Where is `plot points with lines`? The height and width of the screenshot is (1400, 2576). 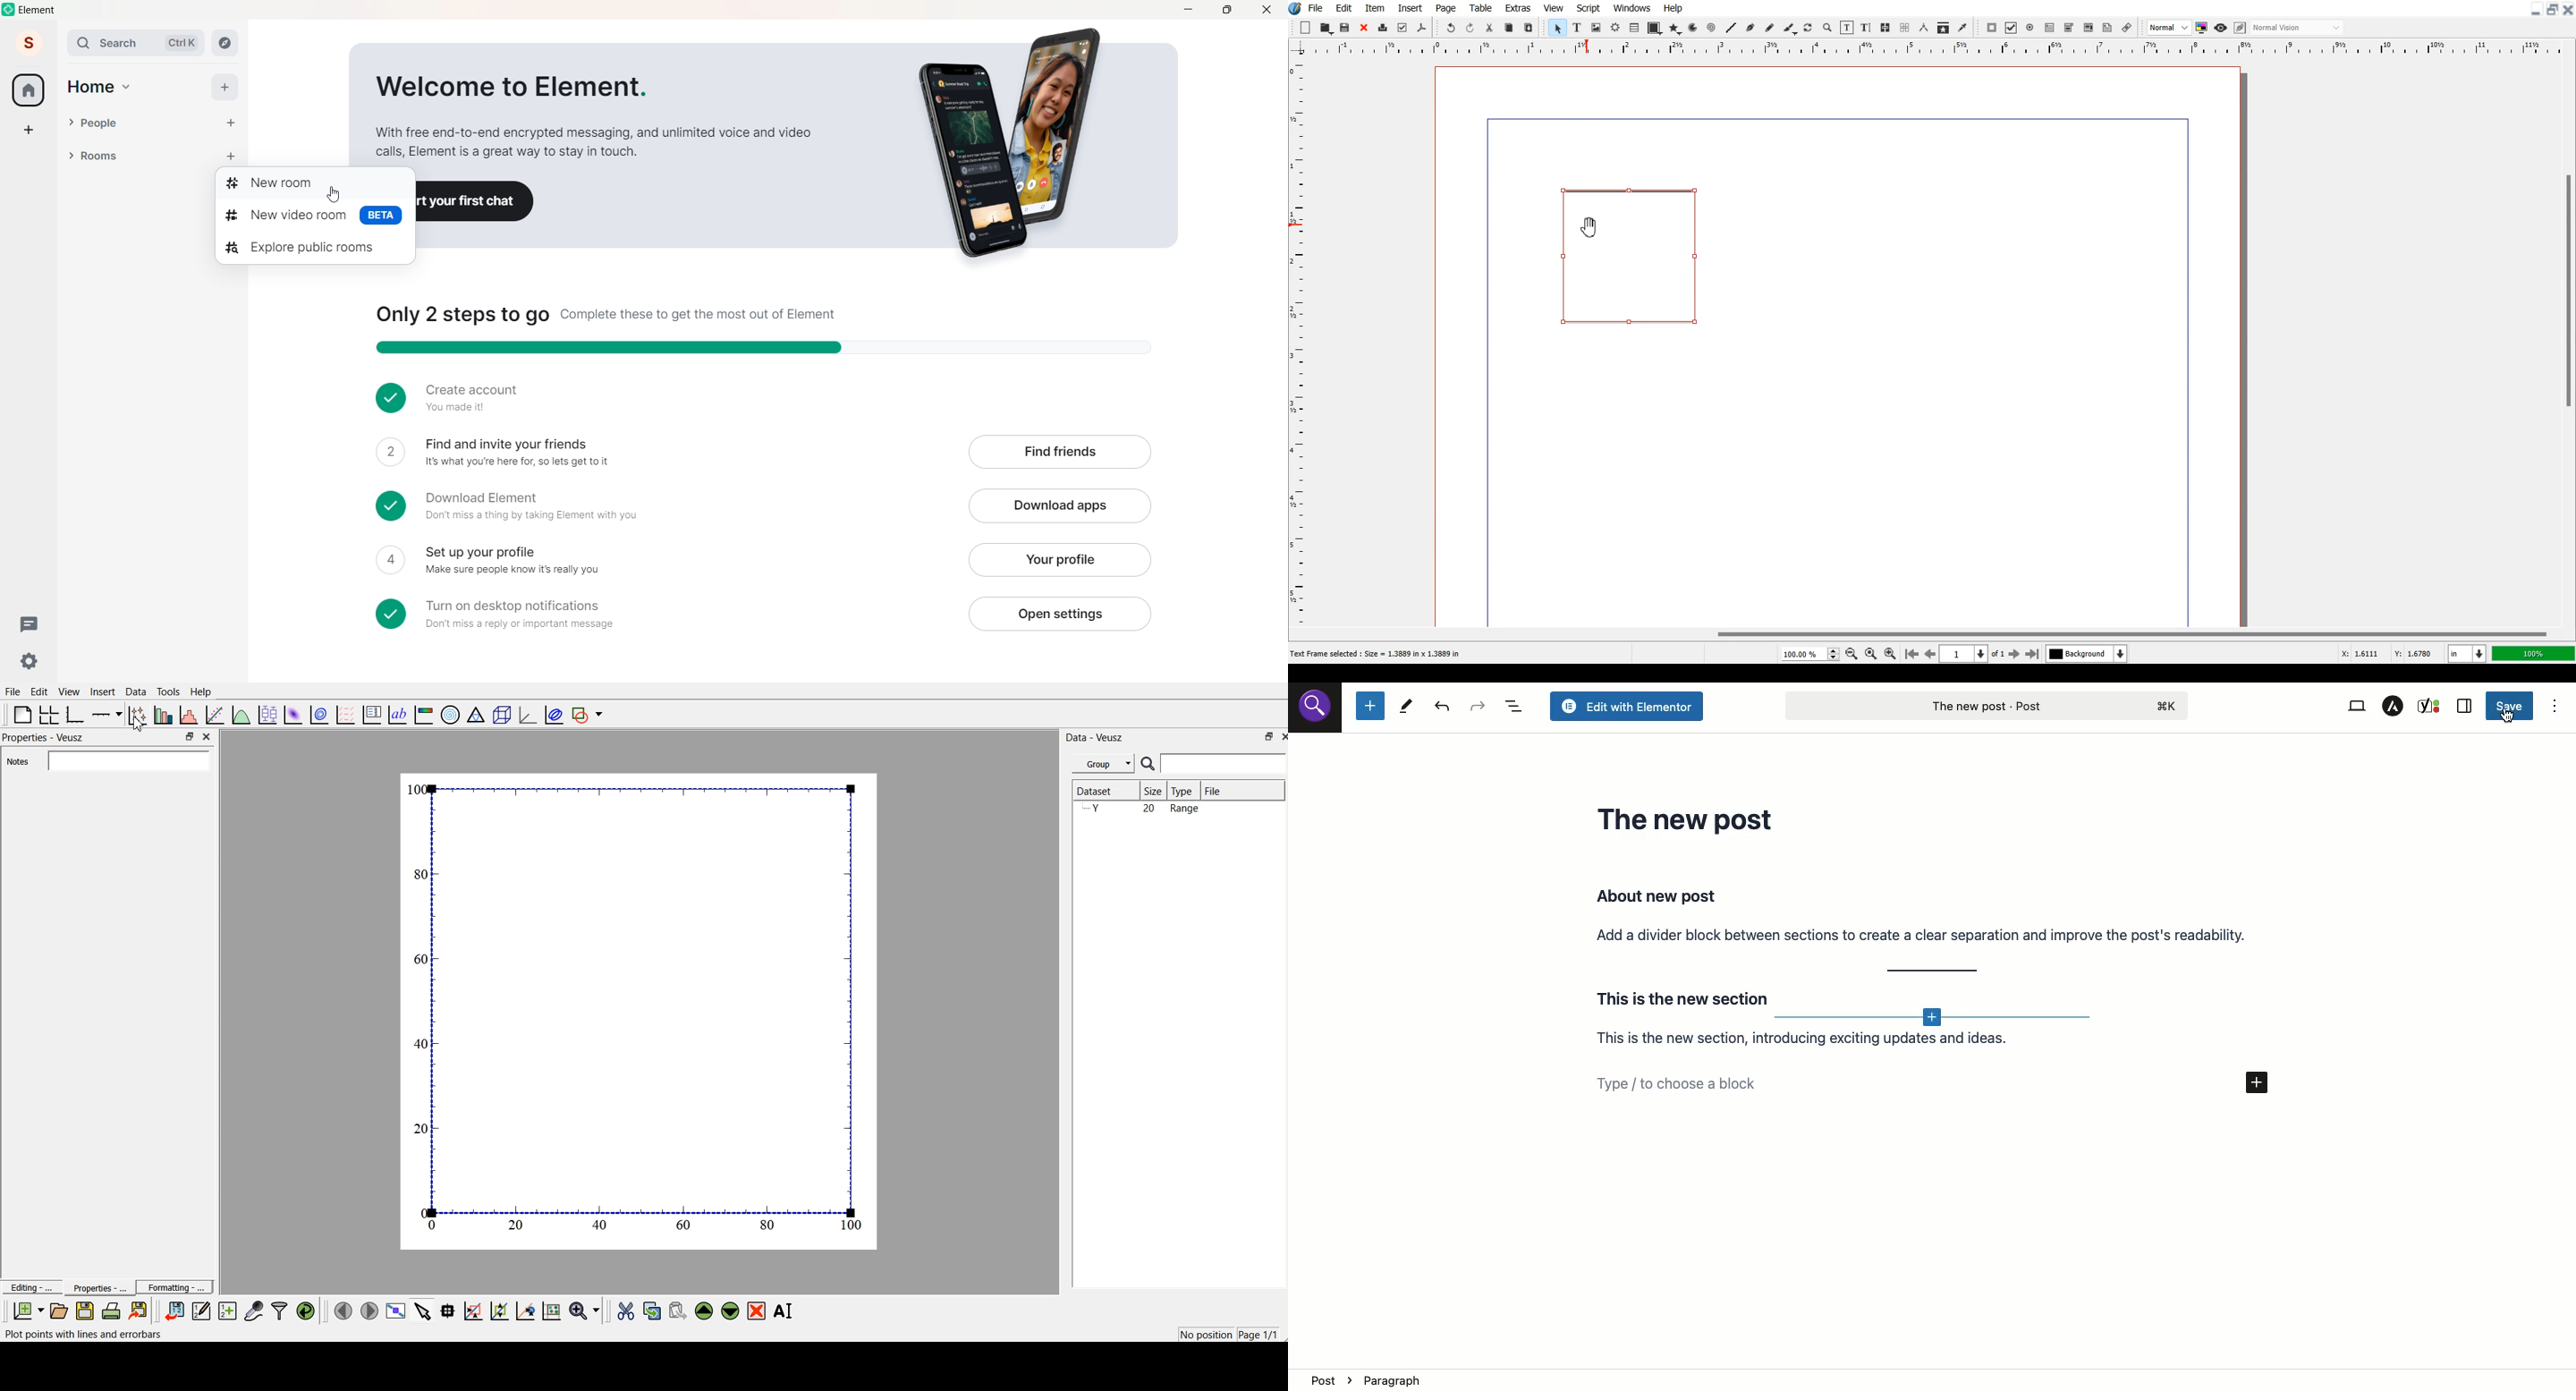 plot points with lines is located at coordinates (138, 715).